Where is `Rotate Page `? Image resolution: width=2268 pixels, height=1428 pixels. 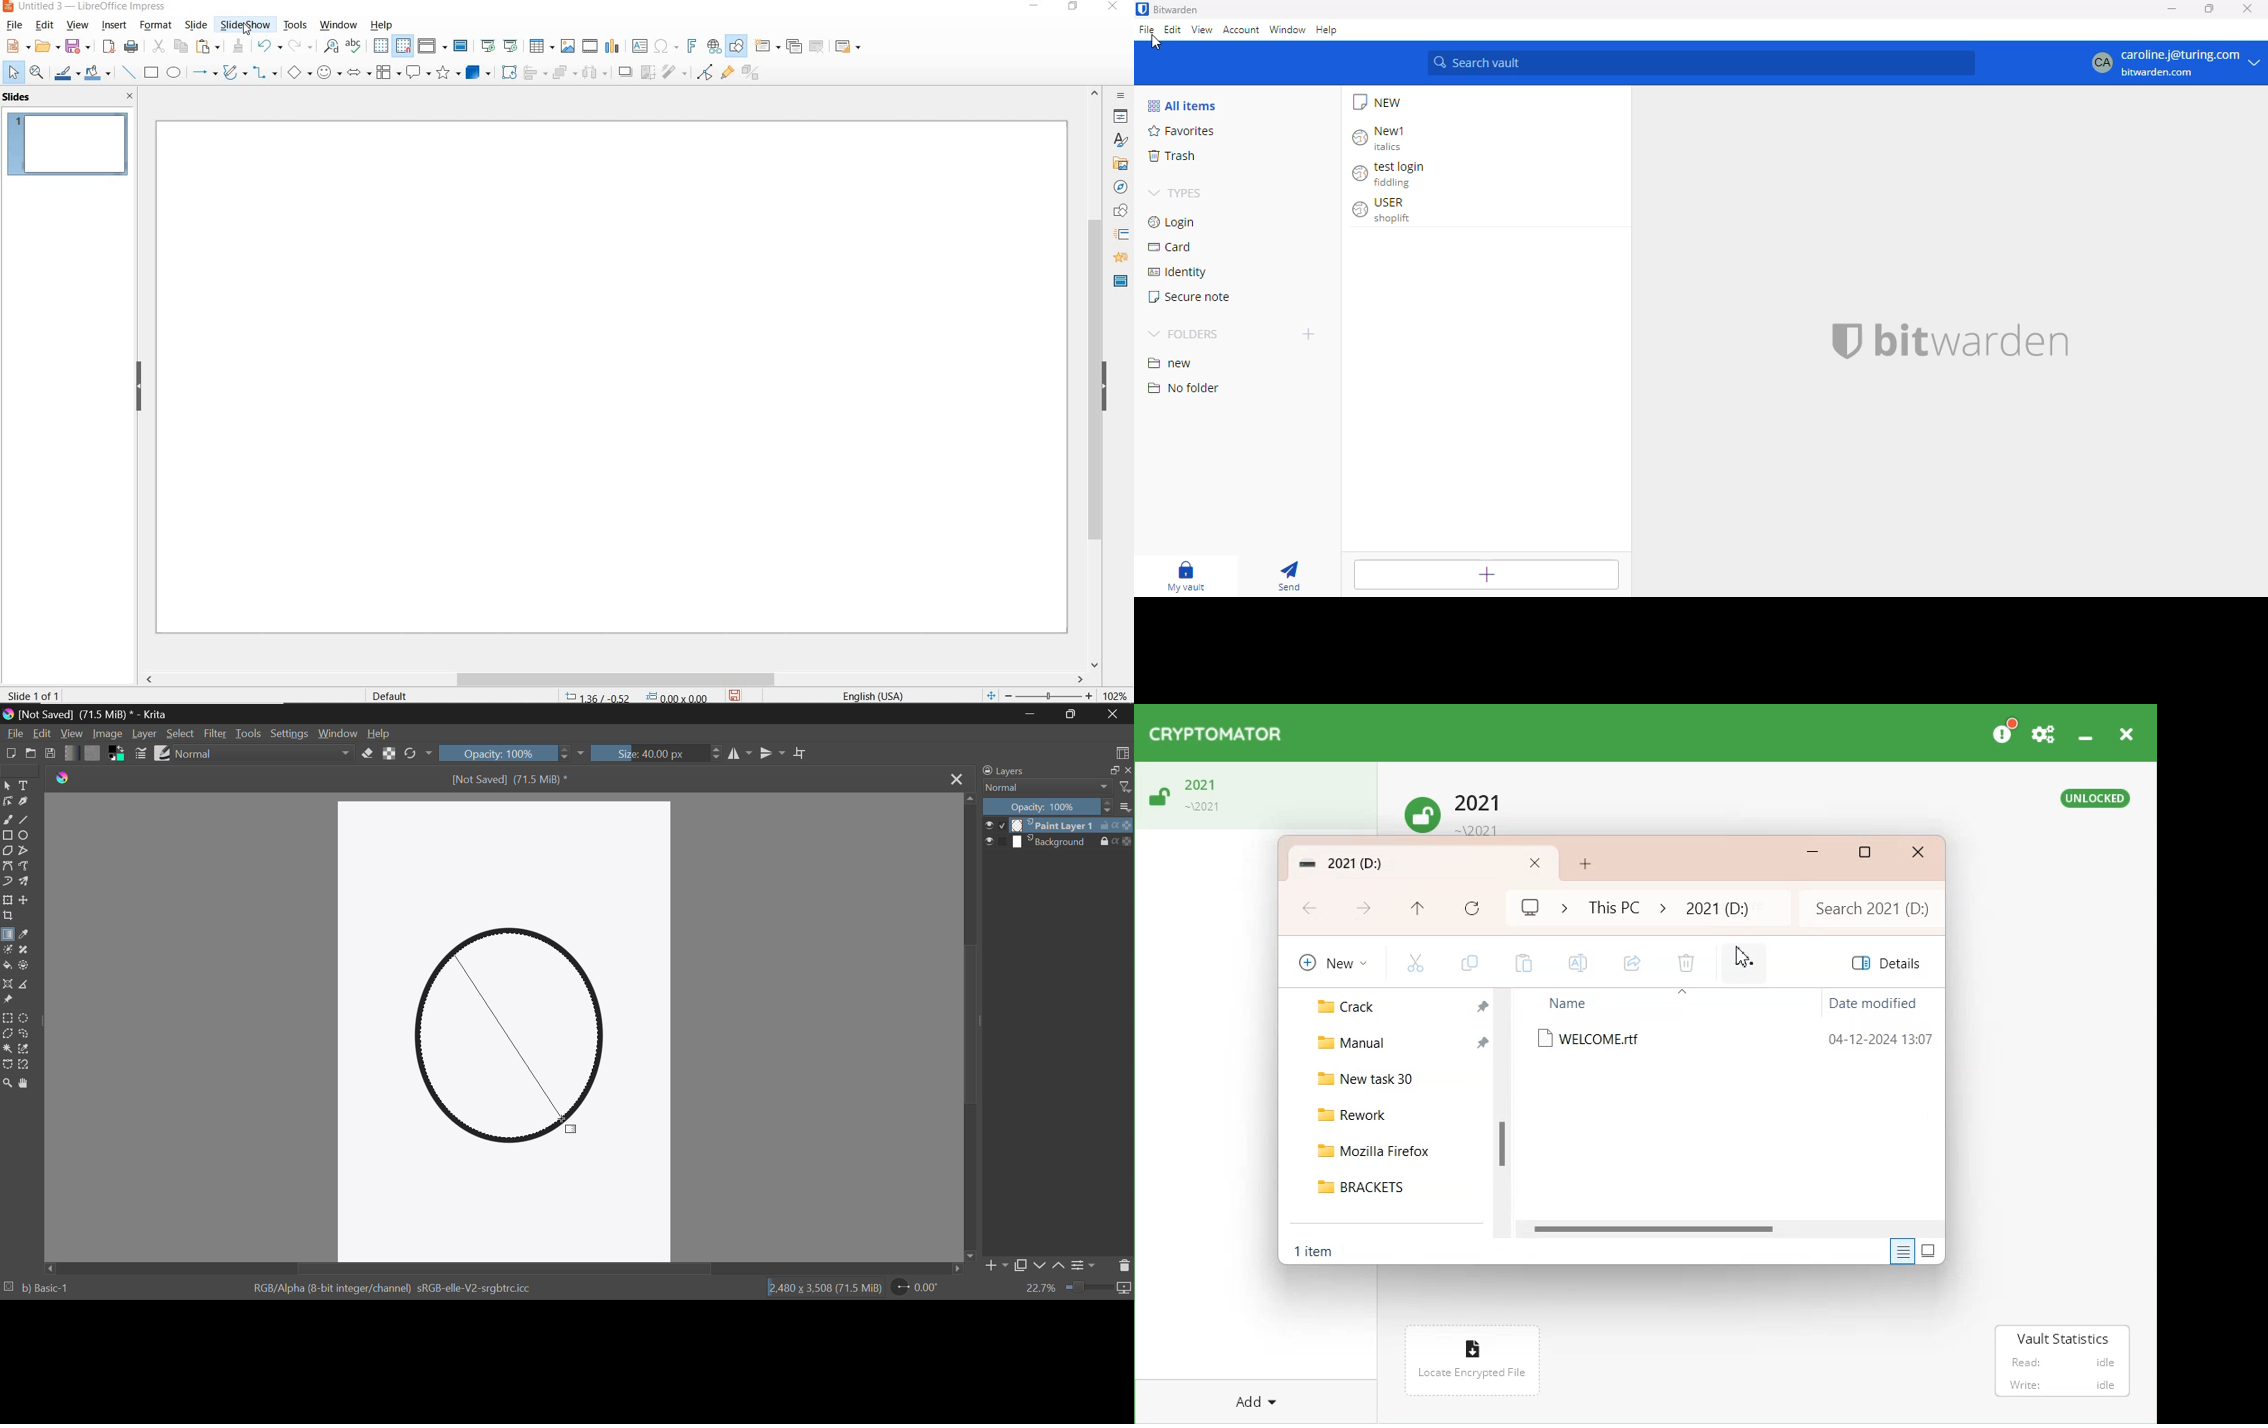
Rotate Page  is located at coordinates (915, 1288).